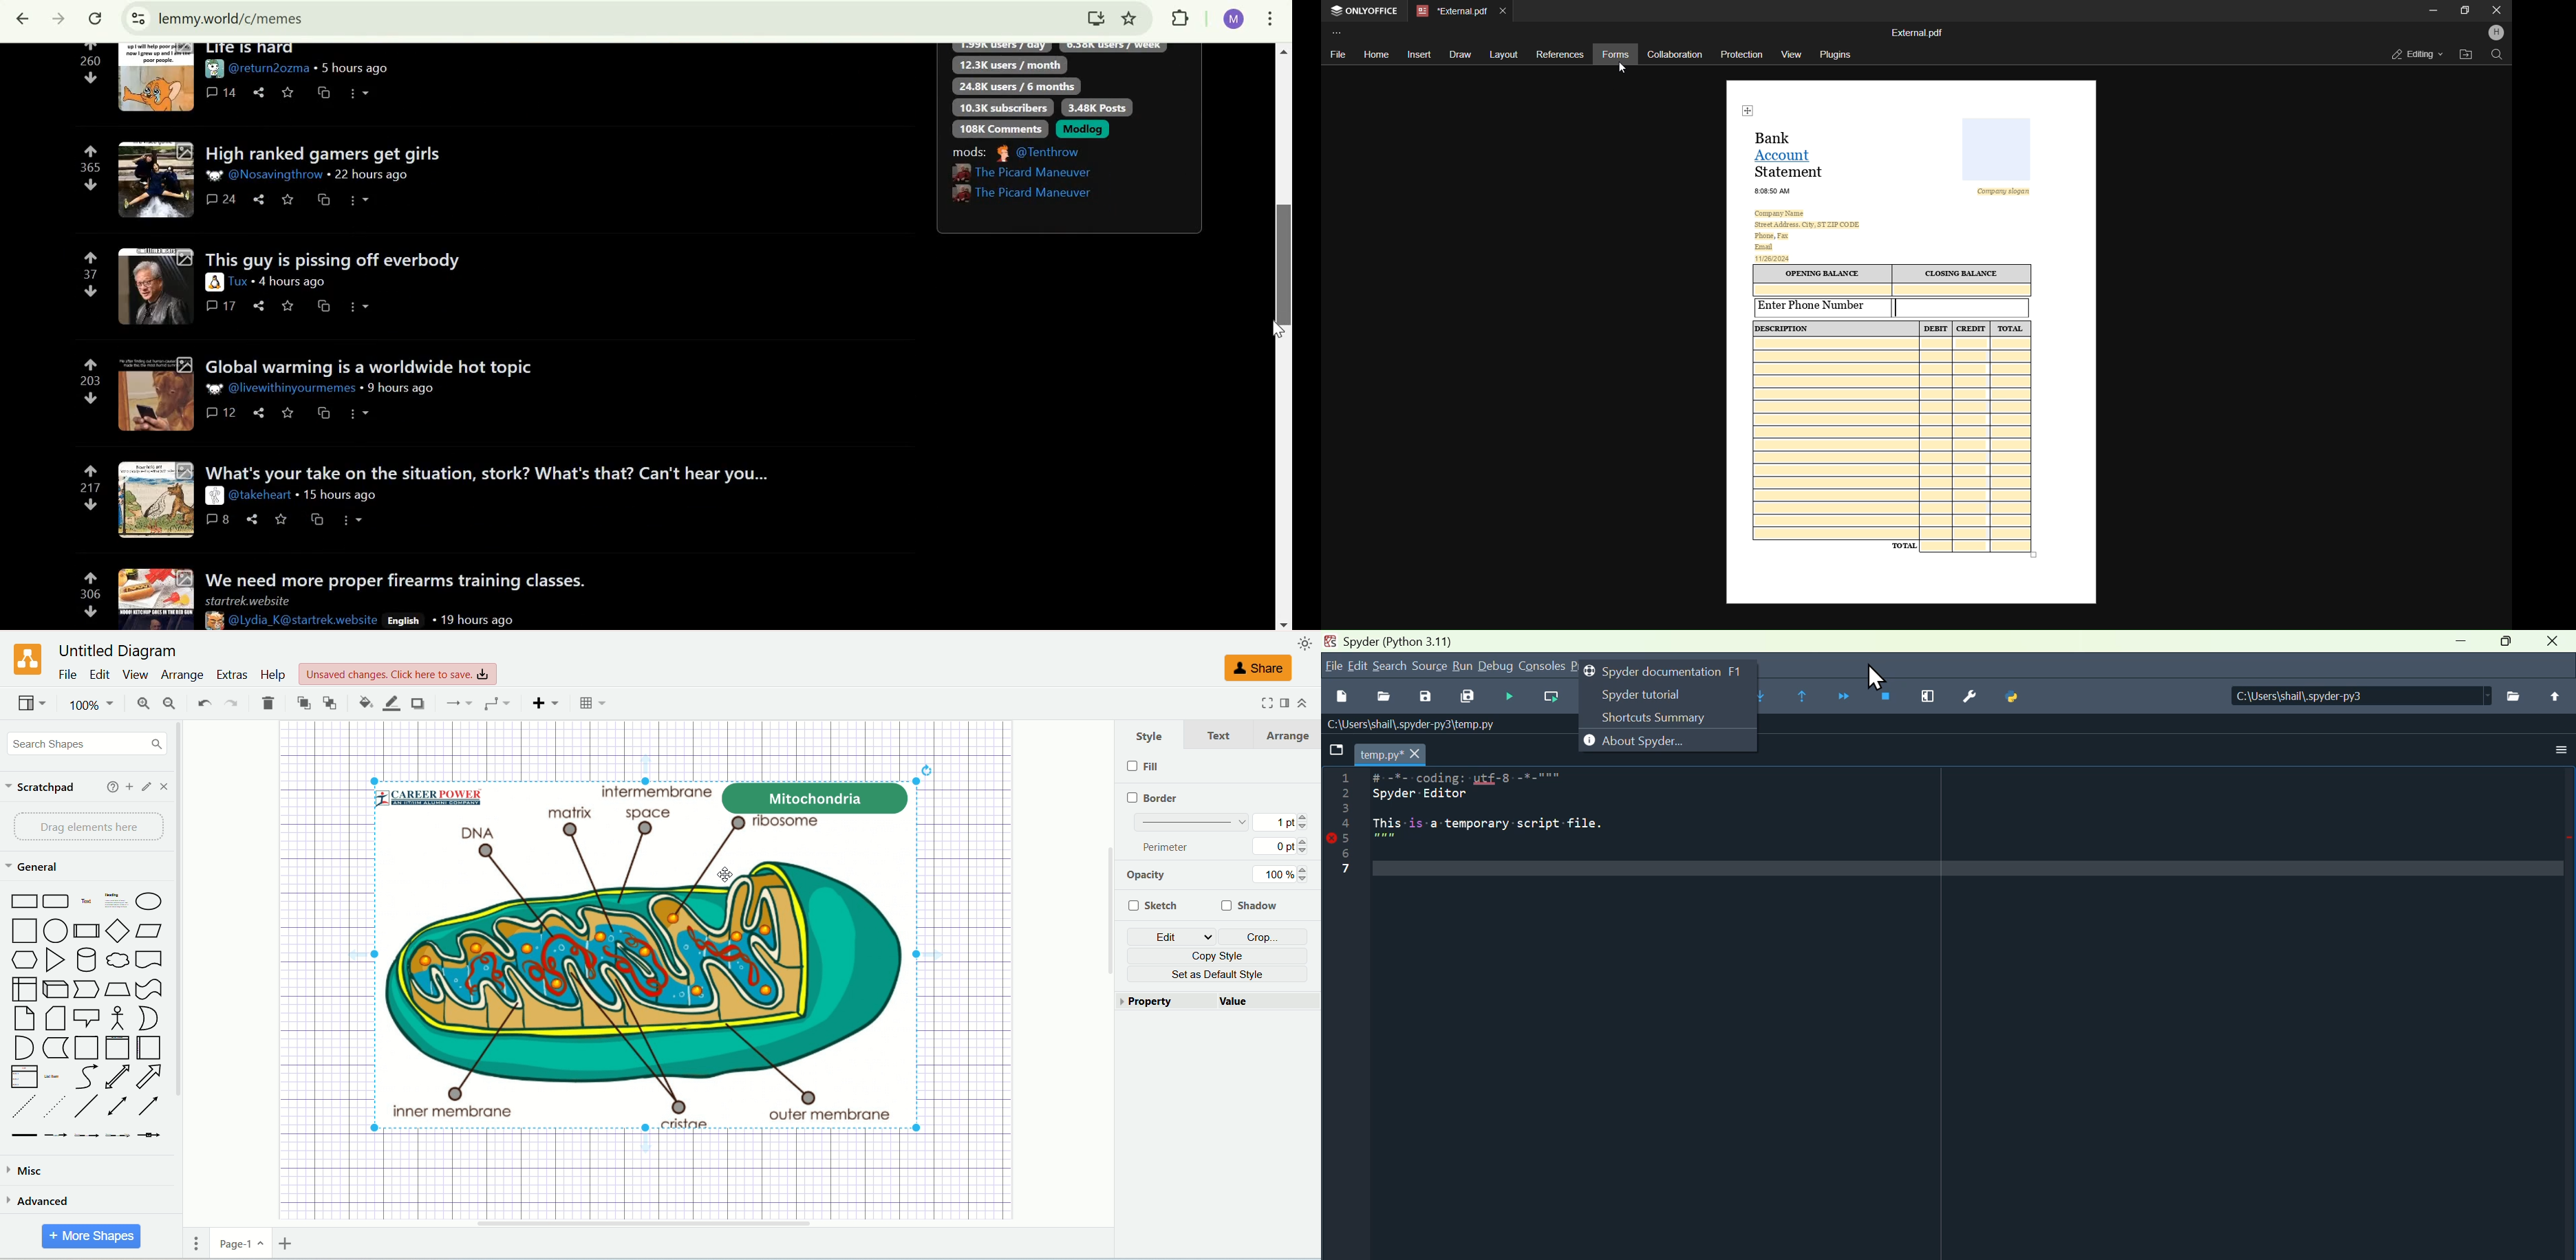  Describe the element at coordinates (2556, 642) in the screenshot. I see `close` at that location.